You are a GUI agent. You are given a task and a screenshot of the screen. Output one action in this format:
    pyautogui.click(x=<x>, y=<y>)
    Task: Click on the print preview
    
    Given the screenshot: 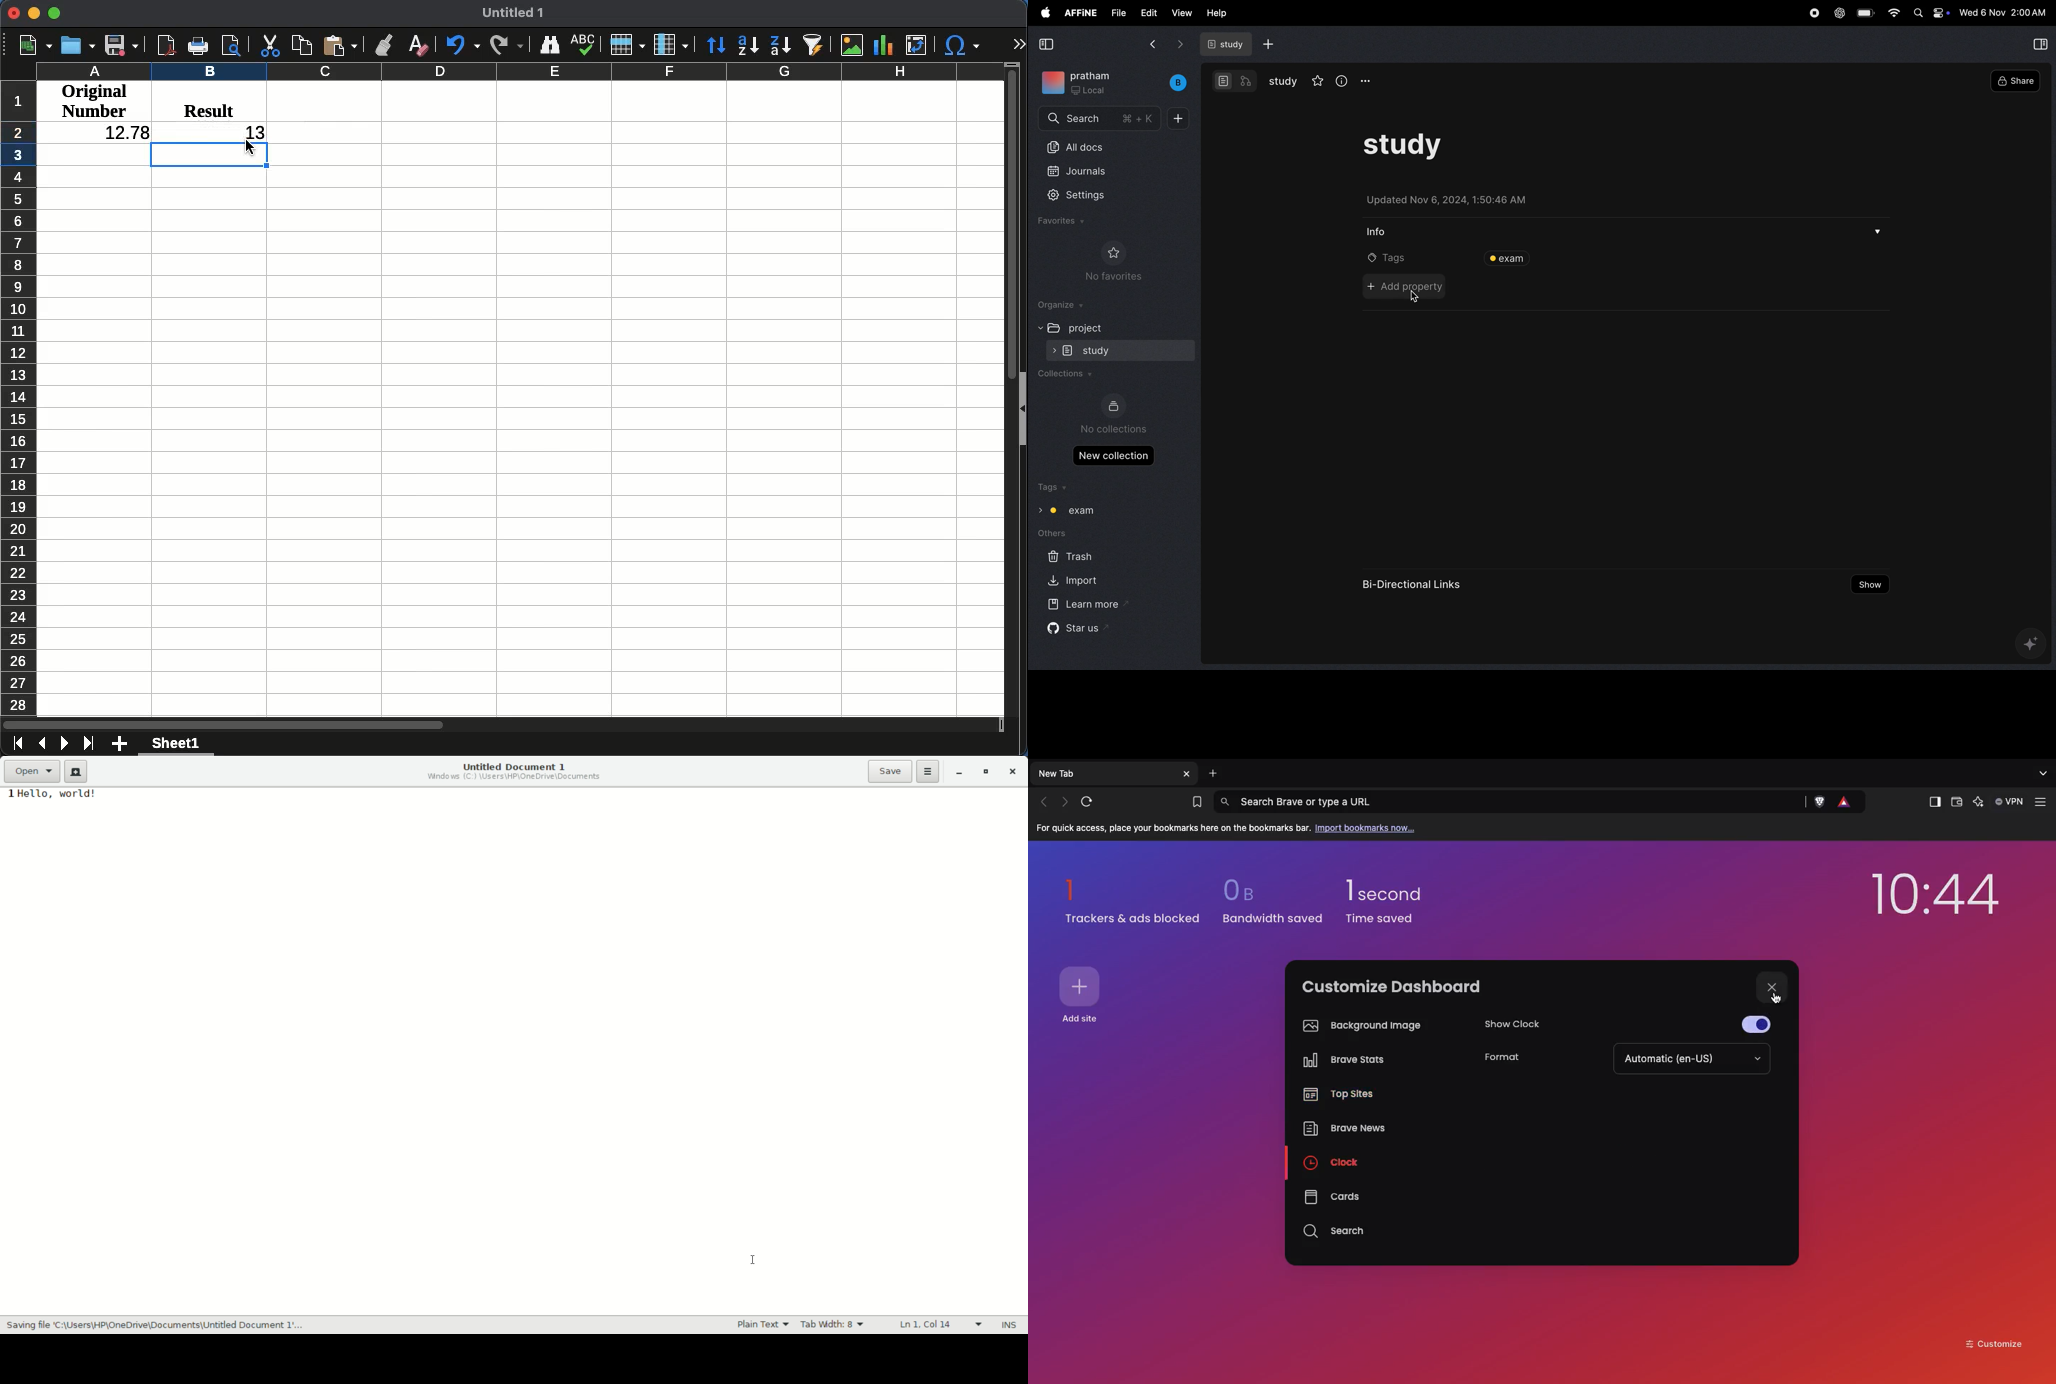 What is the action you would take?
    pyautogui.click(x=233, y=47)
    